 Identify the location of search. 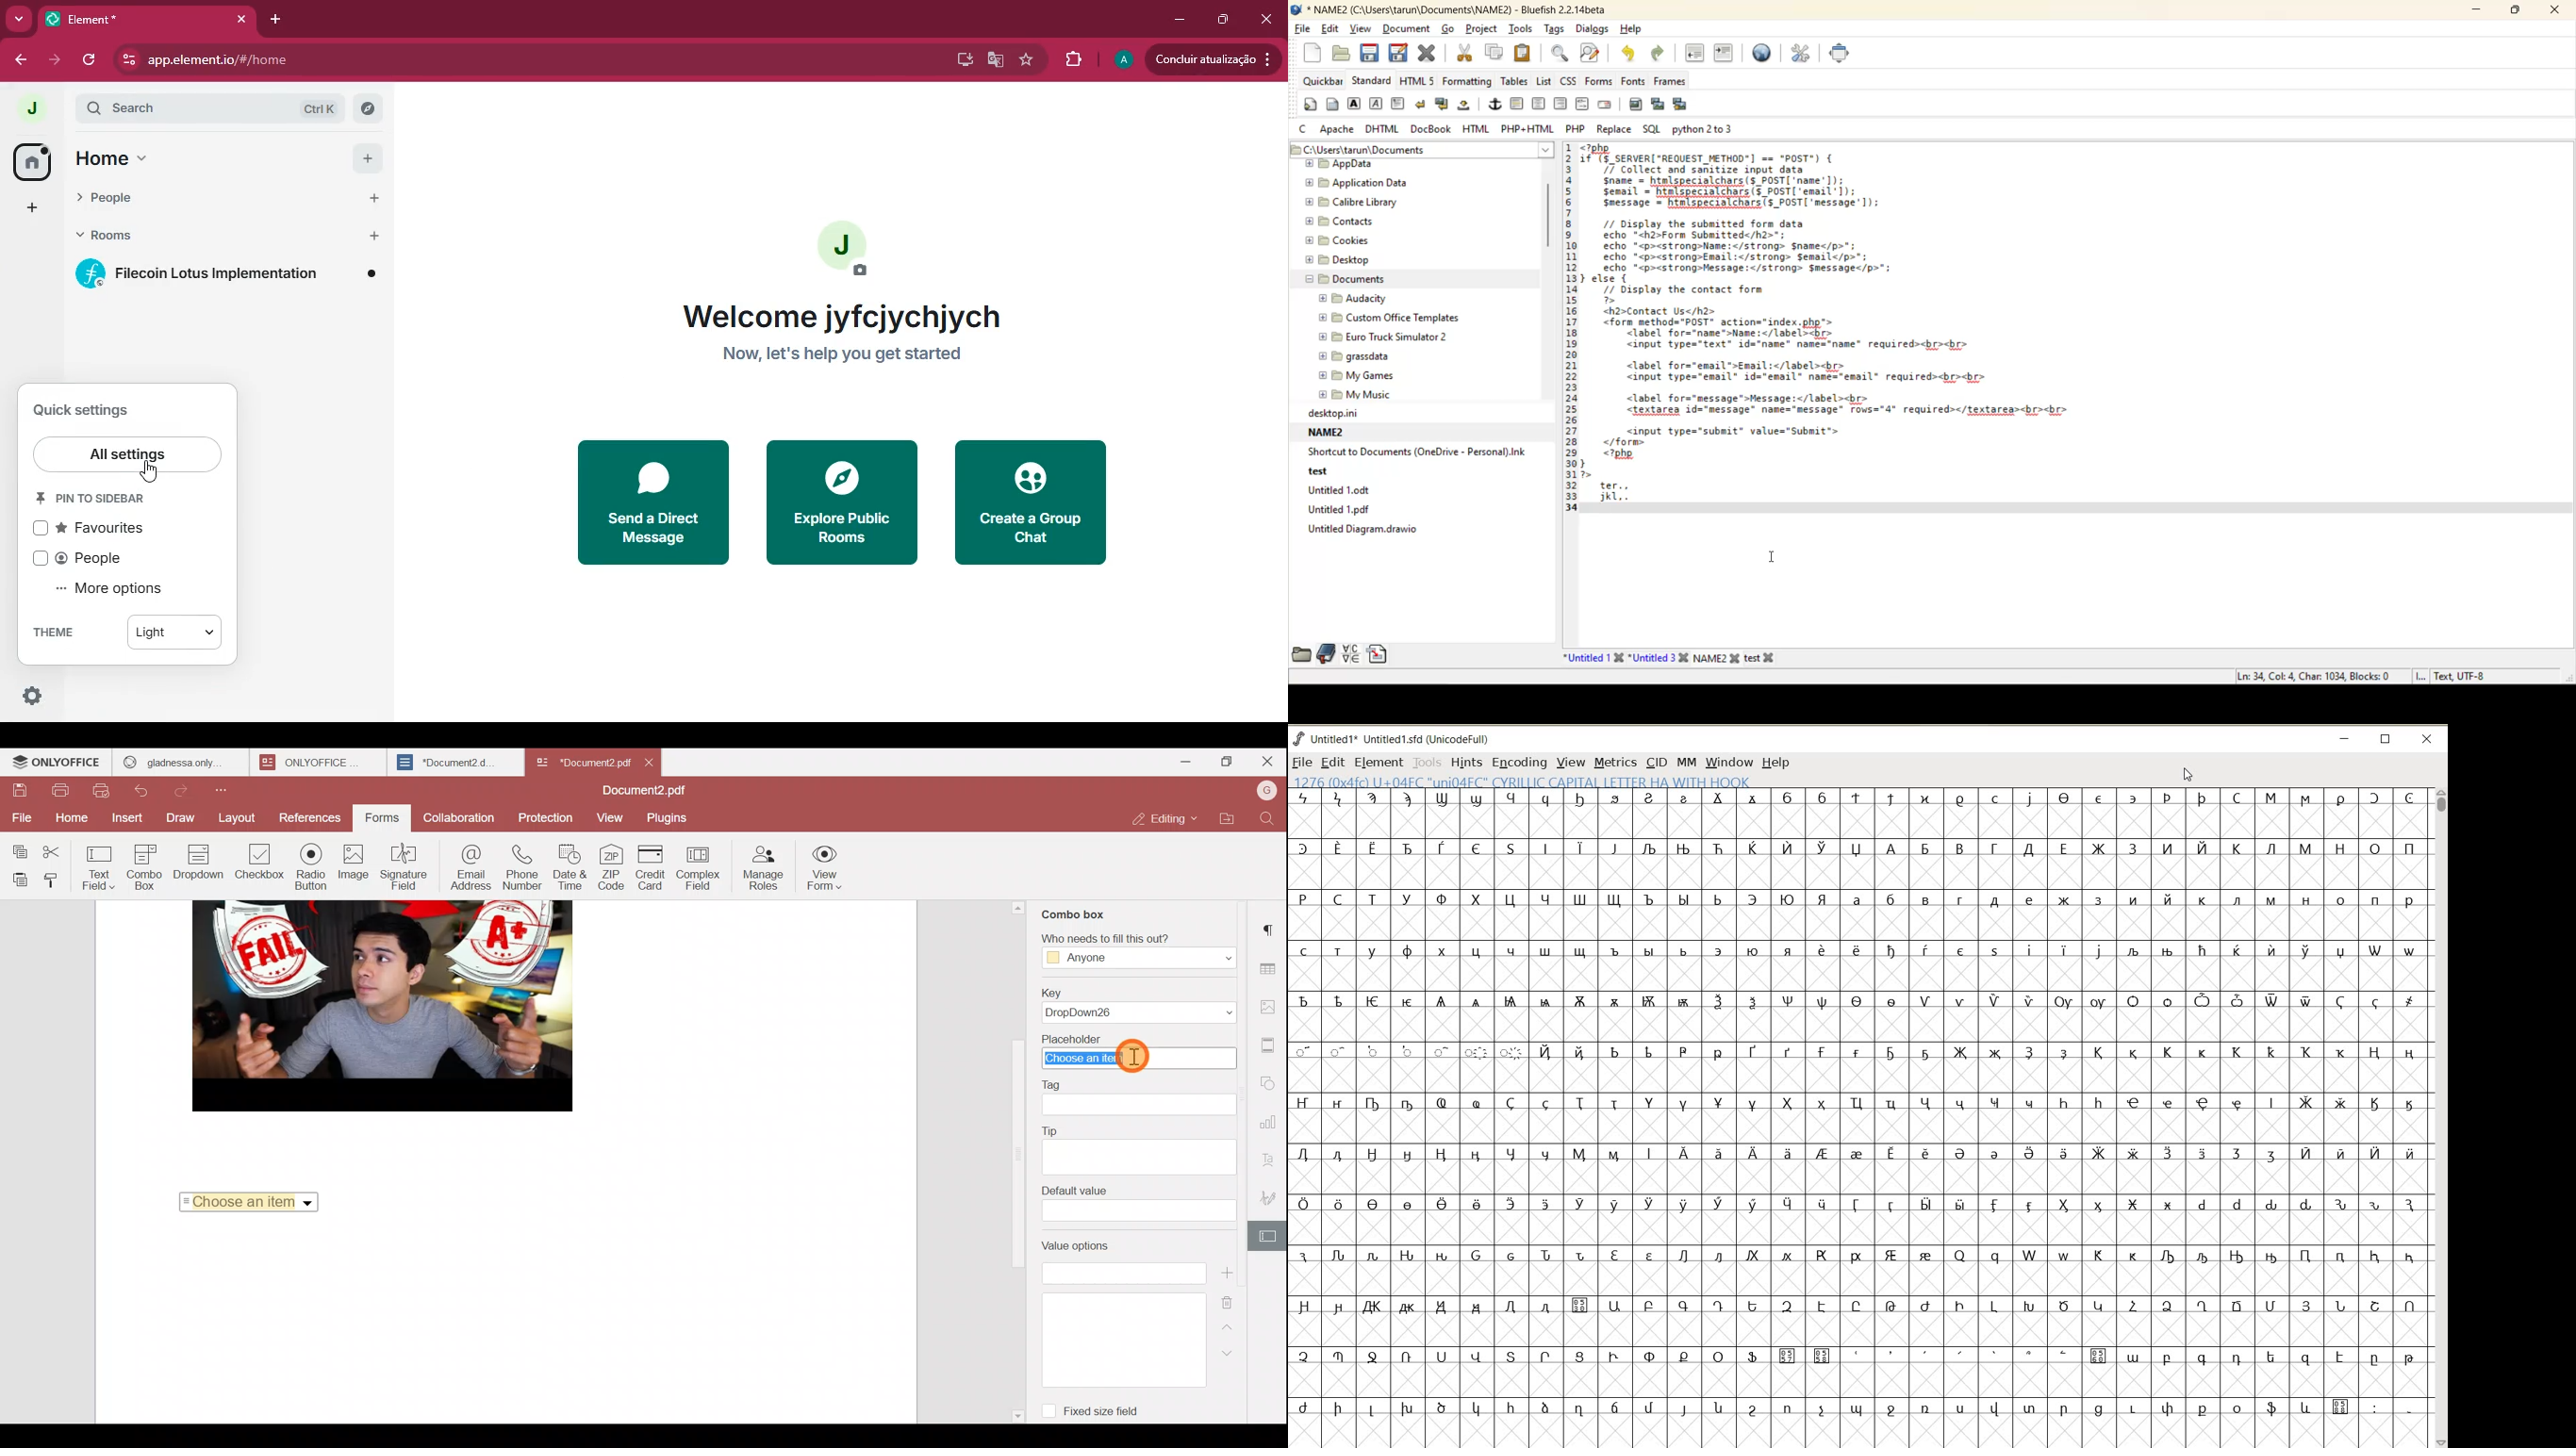
(220, 108).